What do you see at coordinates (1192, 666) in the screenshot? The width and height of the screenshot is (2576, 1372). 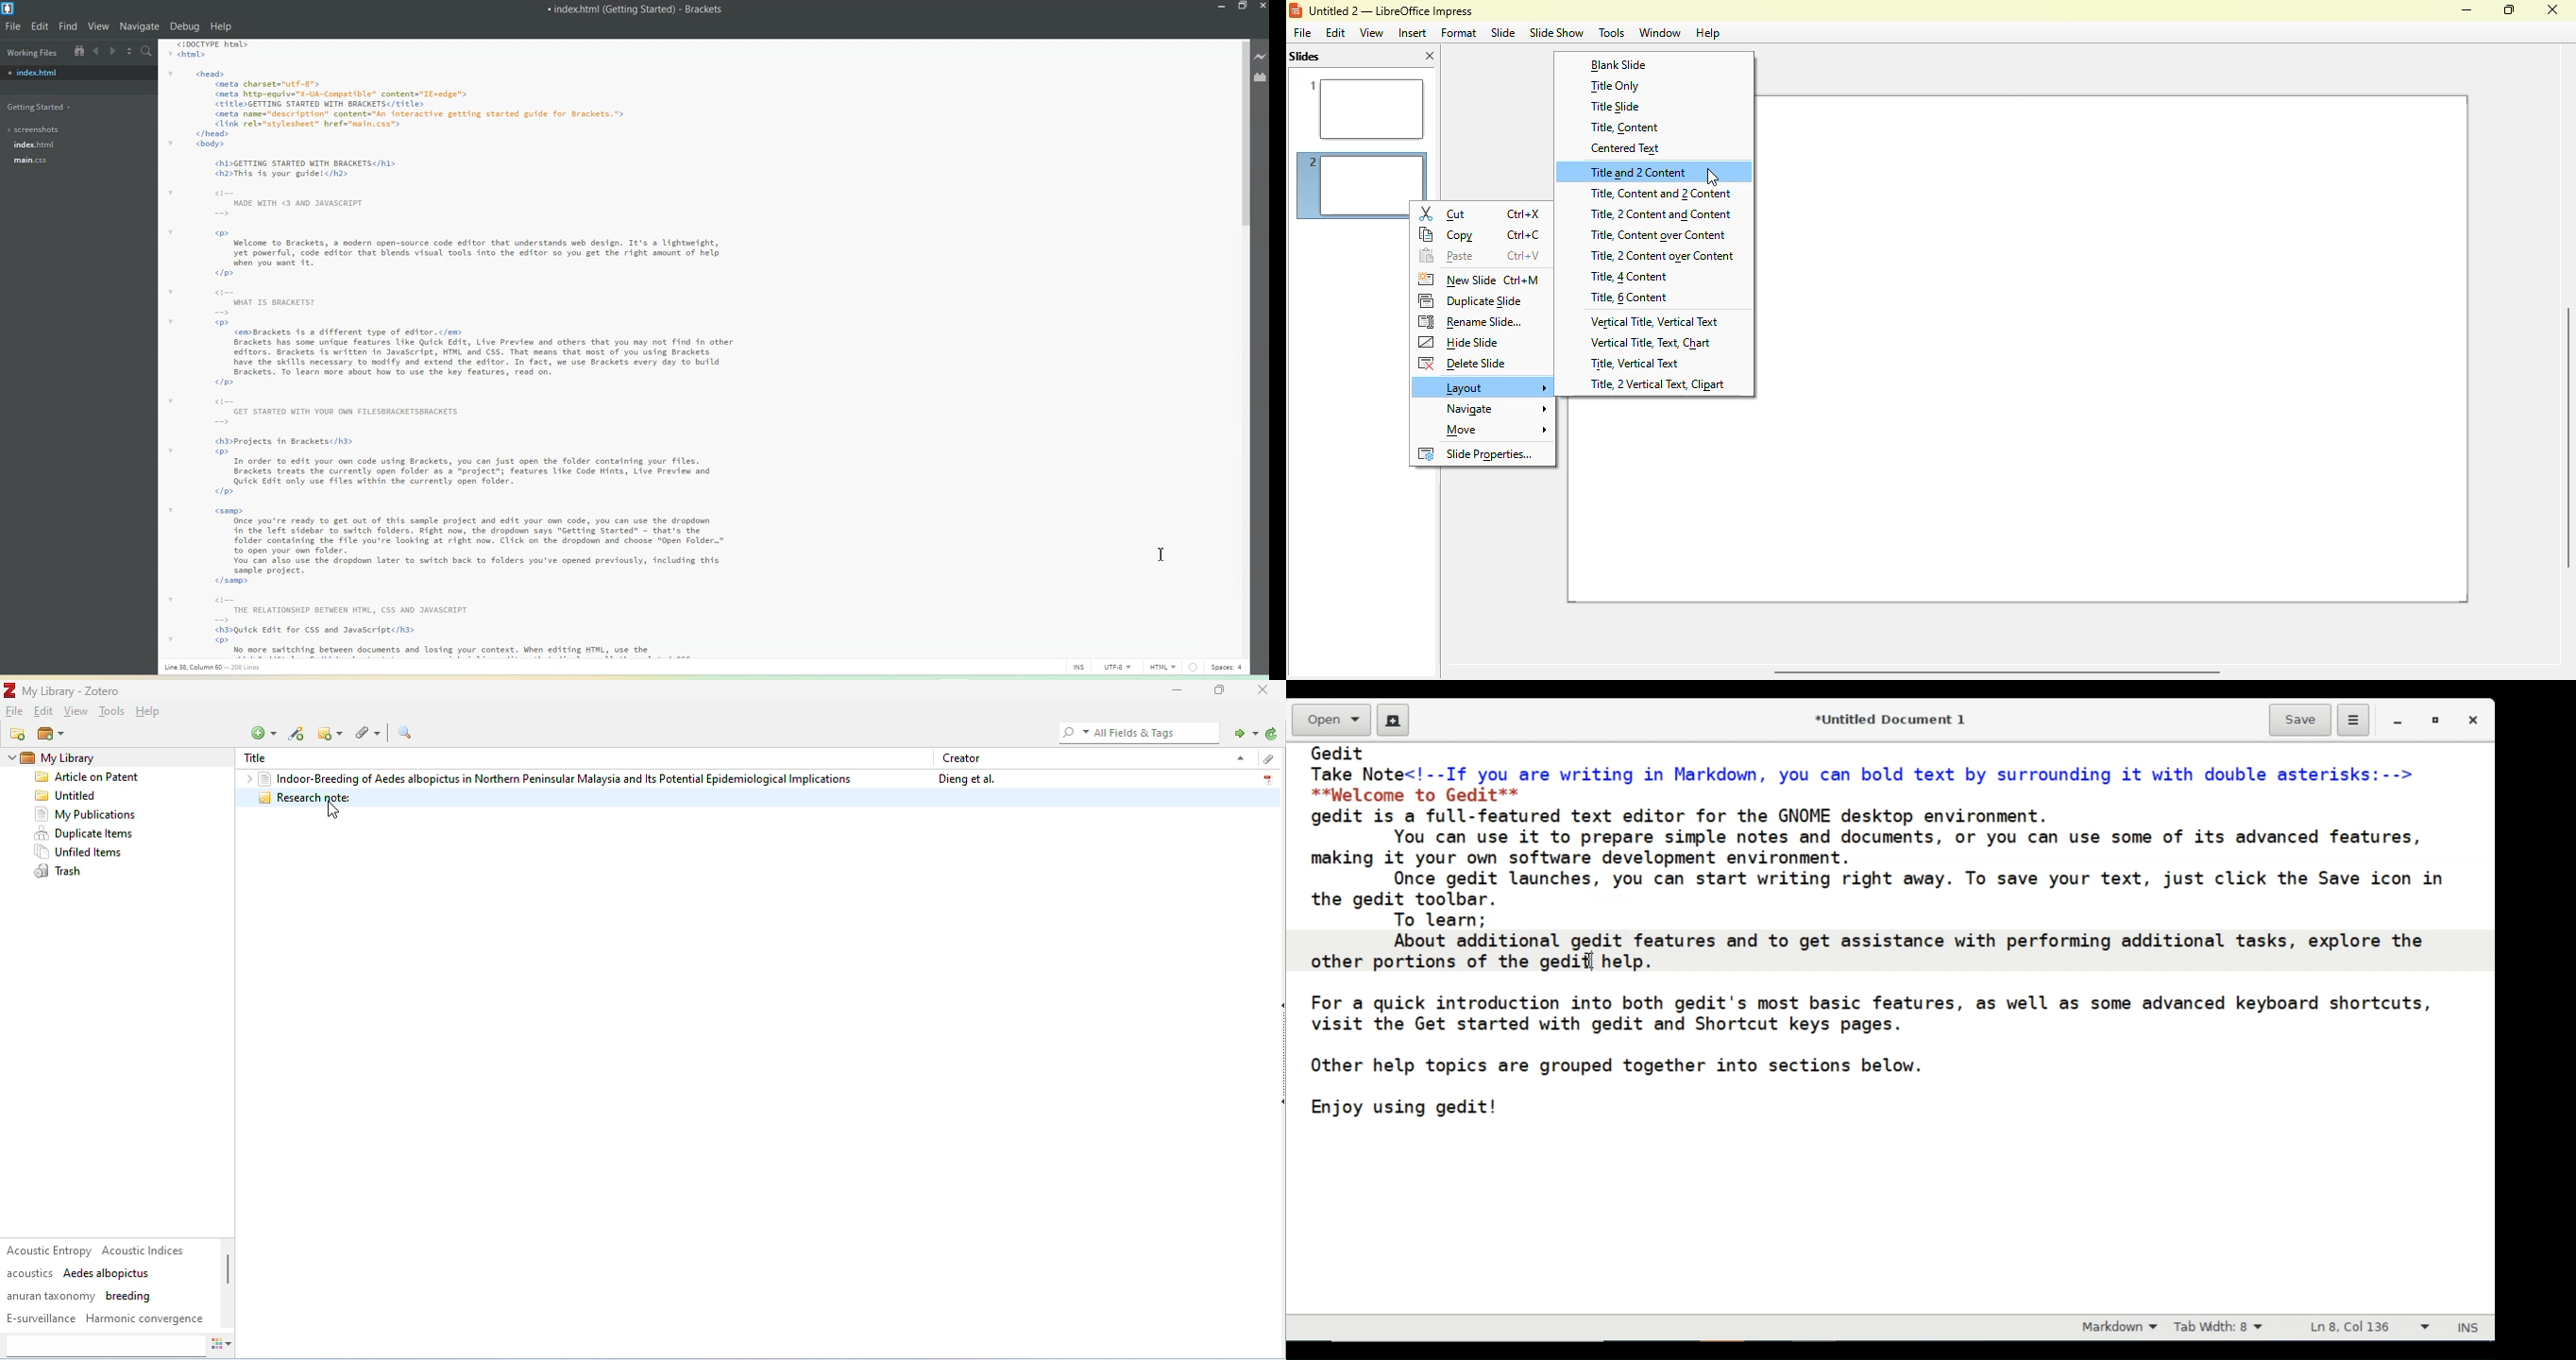 I see `Spaces` at bounding box center [1192, 666].